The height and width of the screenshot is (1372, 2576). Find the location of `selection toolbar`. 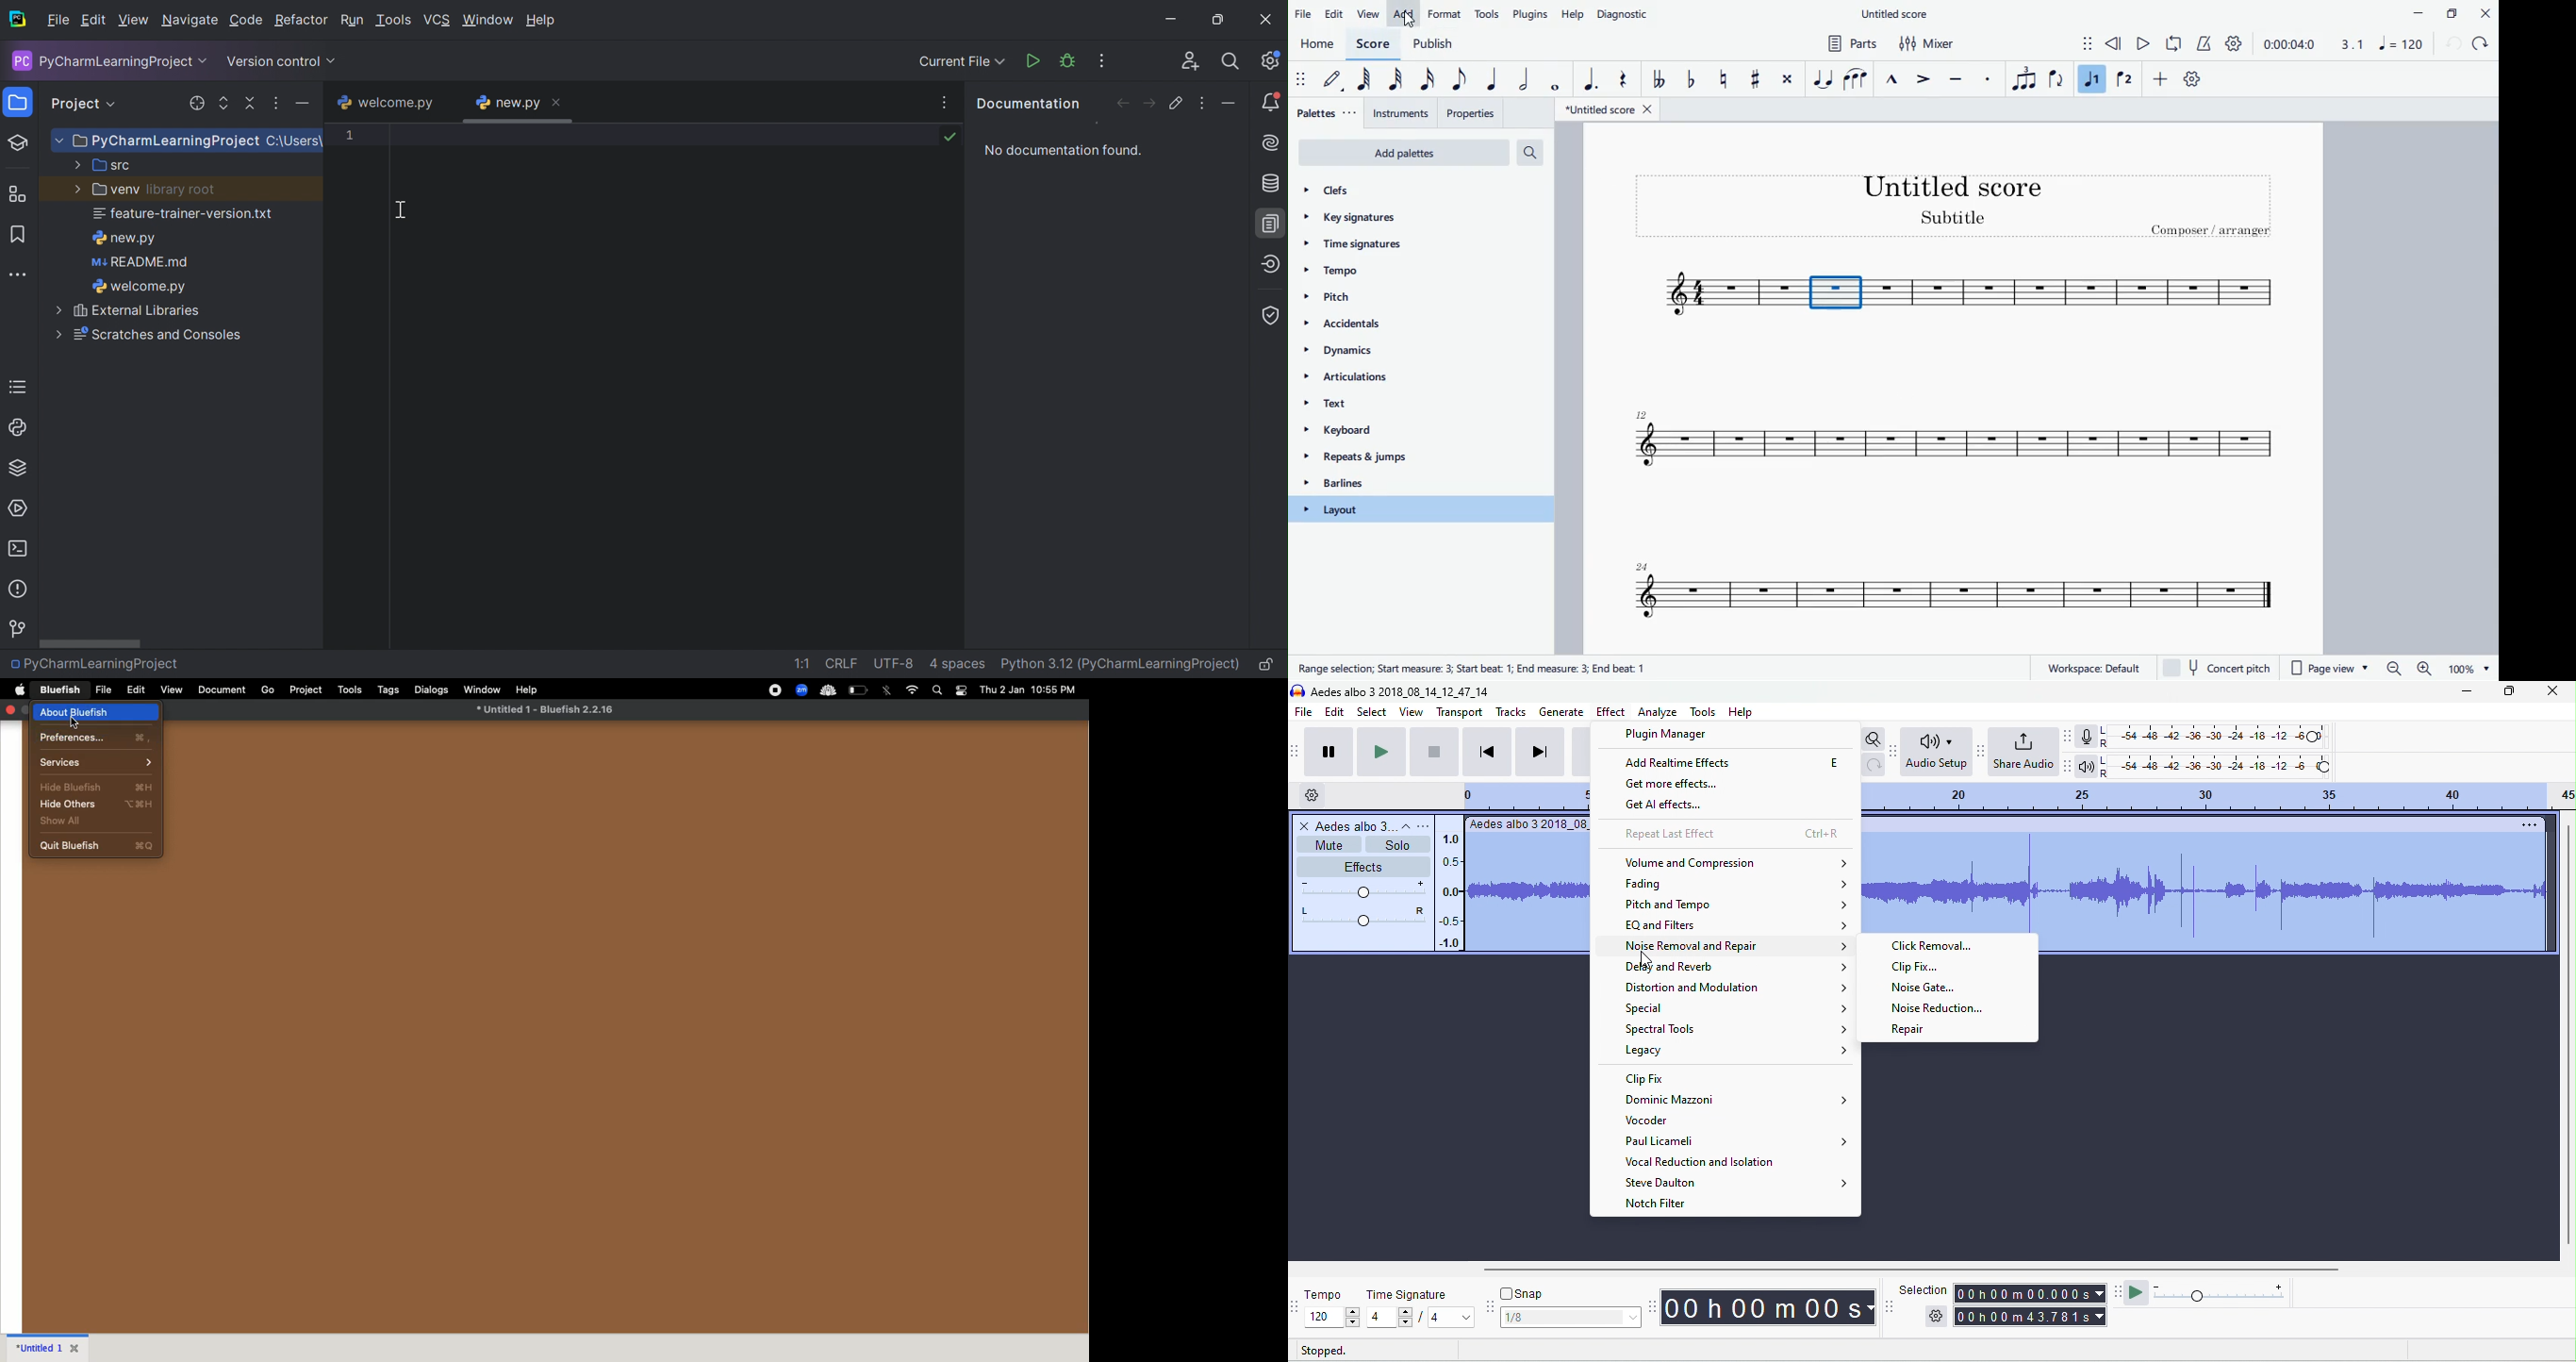

selection toolbar is located at coordinates (1891, 1308).